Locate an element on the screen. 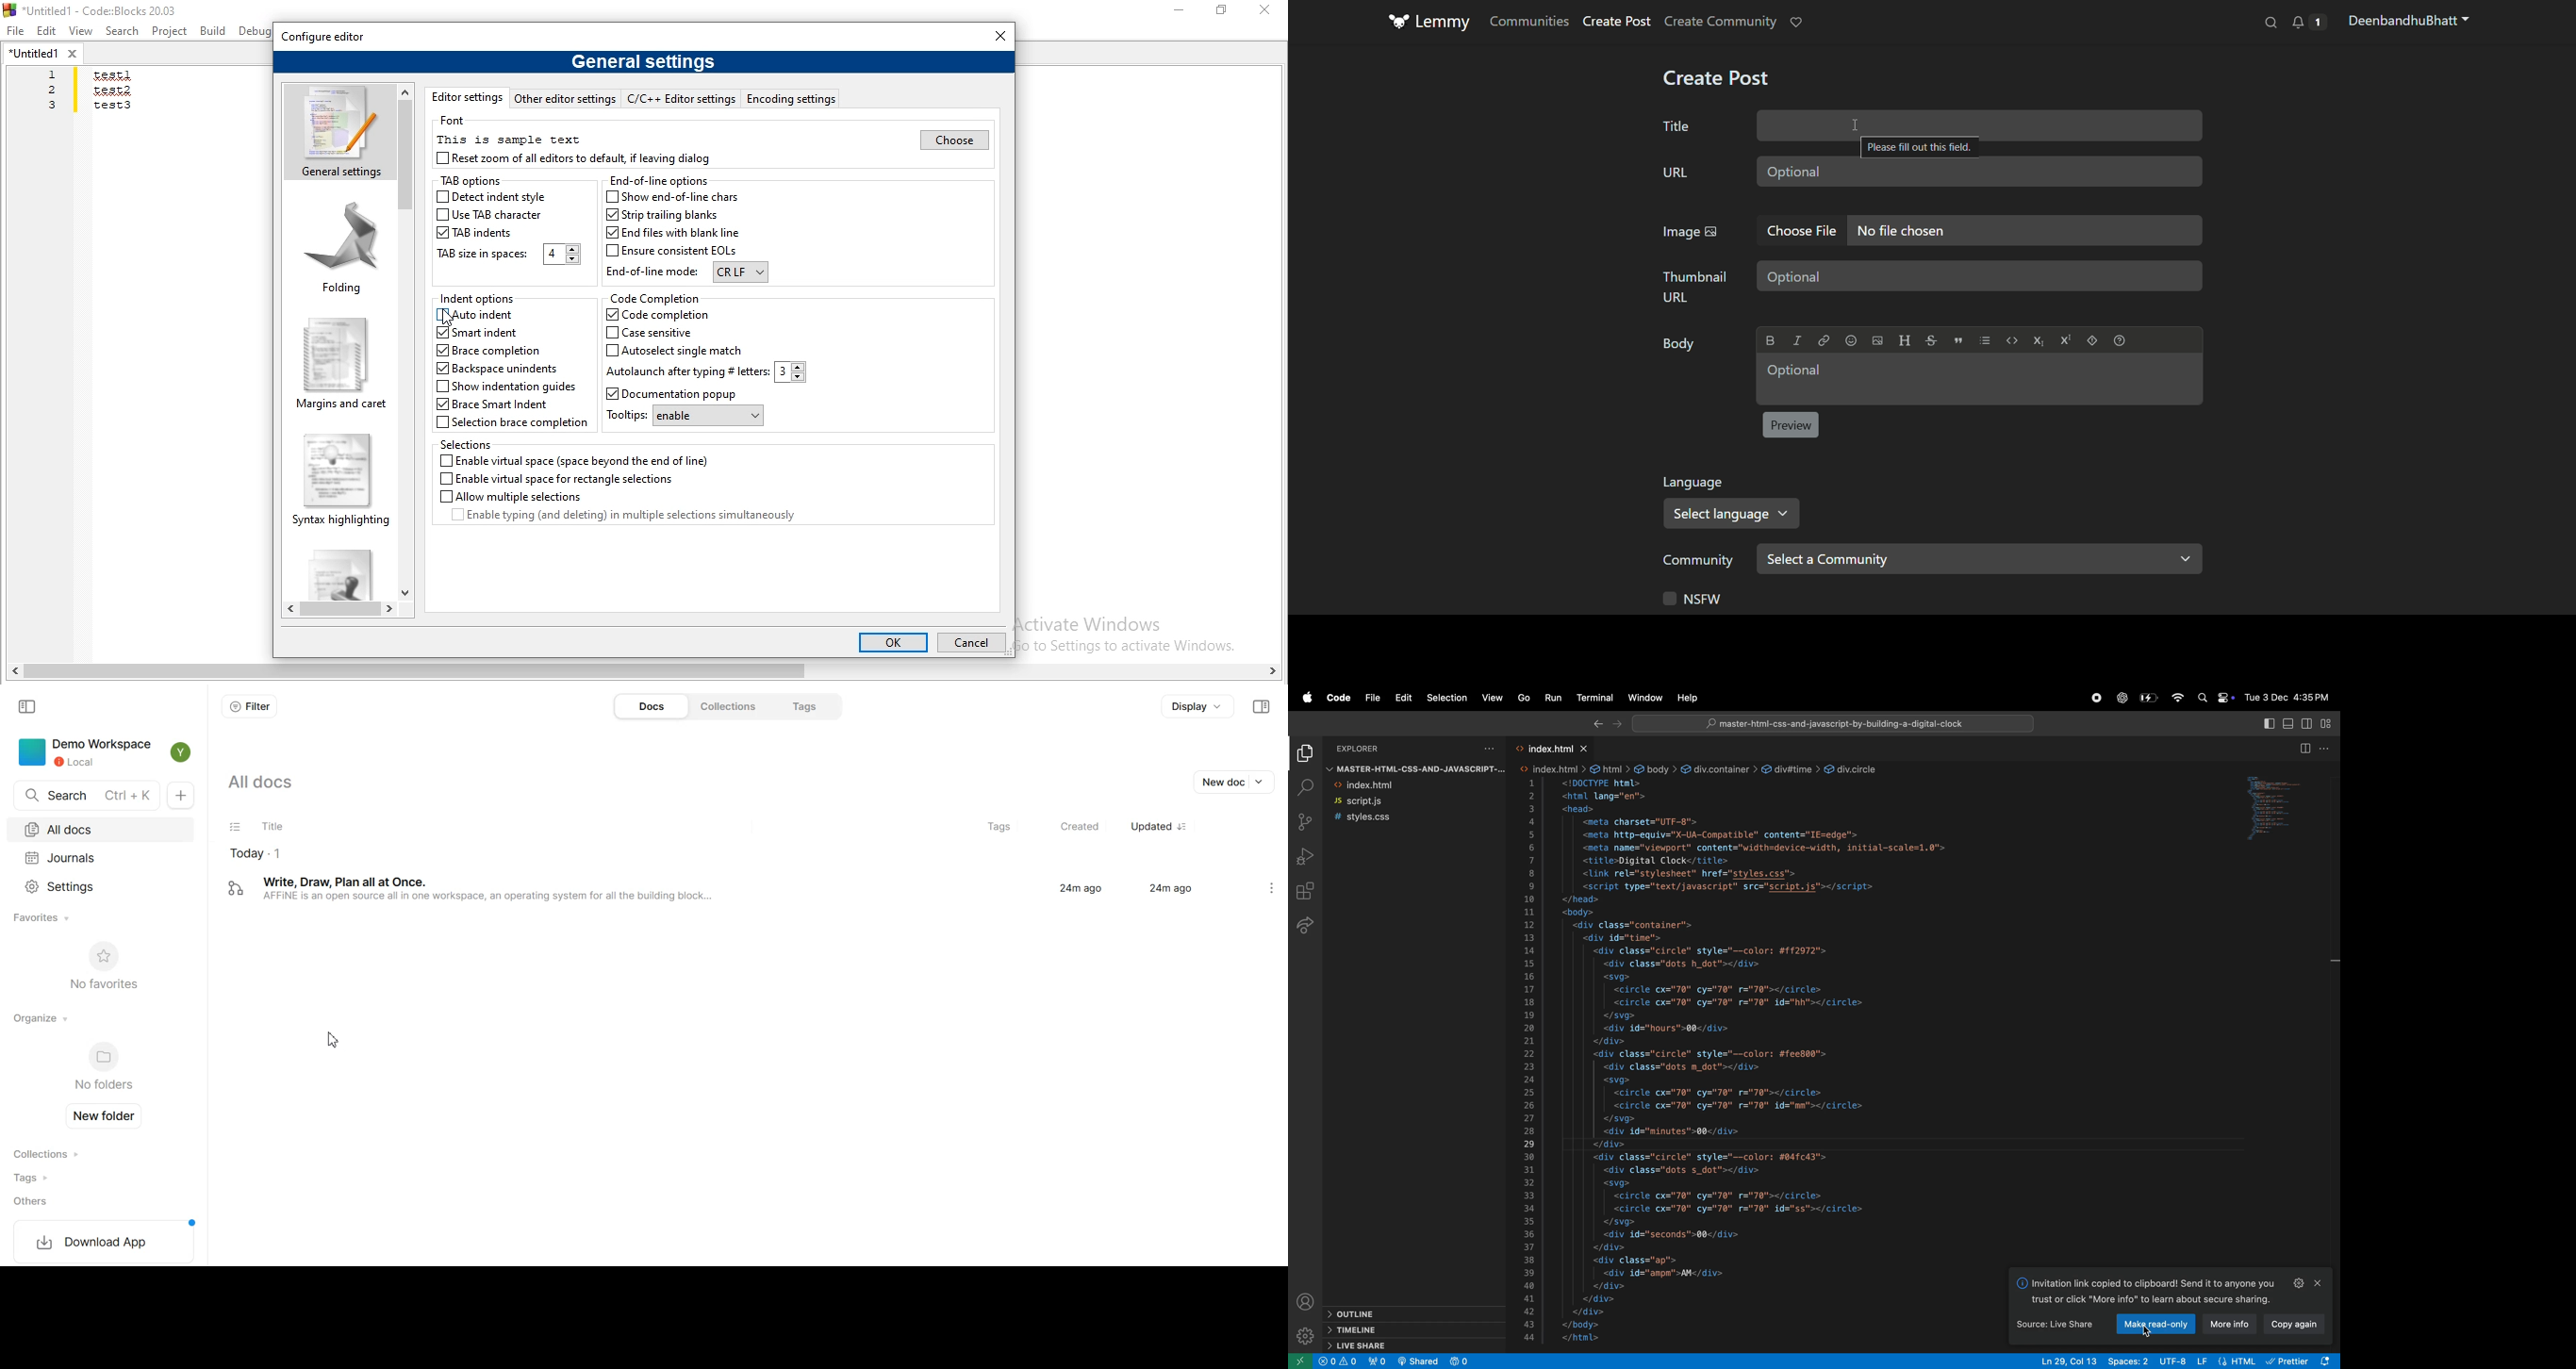 Image resolution: width=2576 pixels, height=1372 pixels. URL is located at coordinates (1674, 173).